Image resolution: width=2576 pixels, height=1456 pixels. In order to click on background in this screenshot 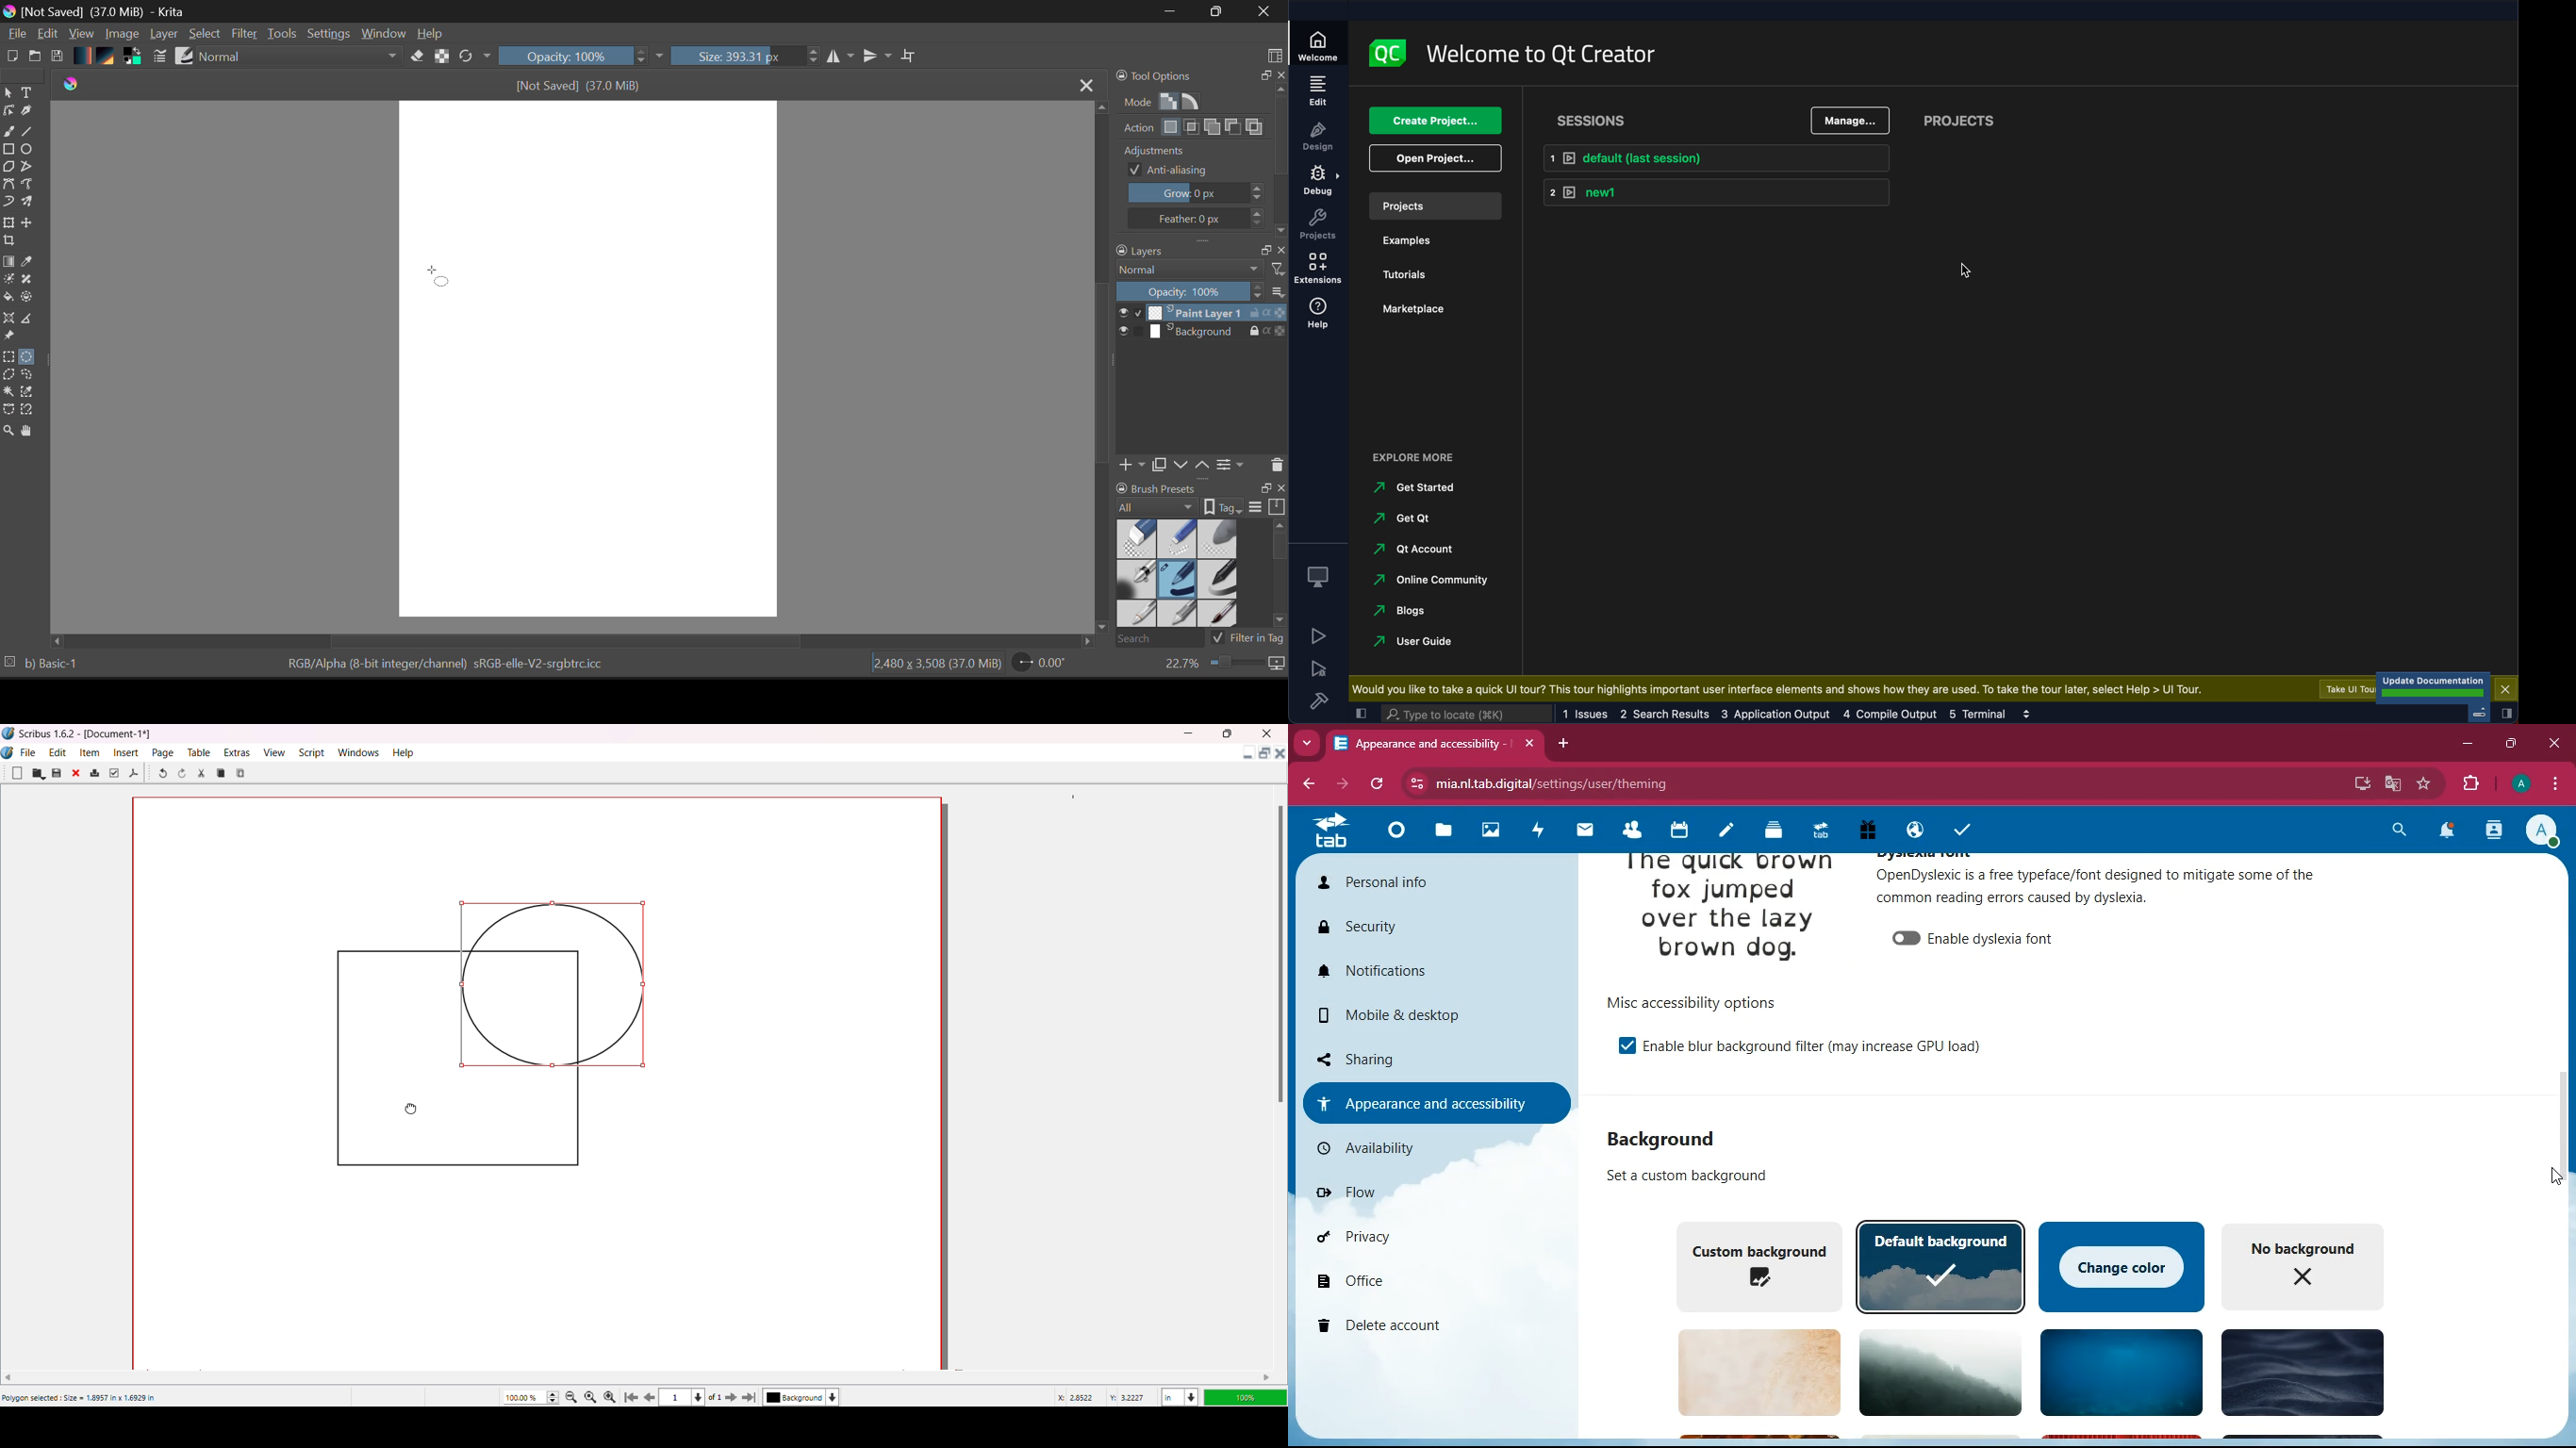, I will do `click(1676, 1138)`.